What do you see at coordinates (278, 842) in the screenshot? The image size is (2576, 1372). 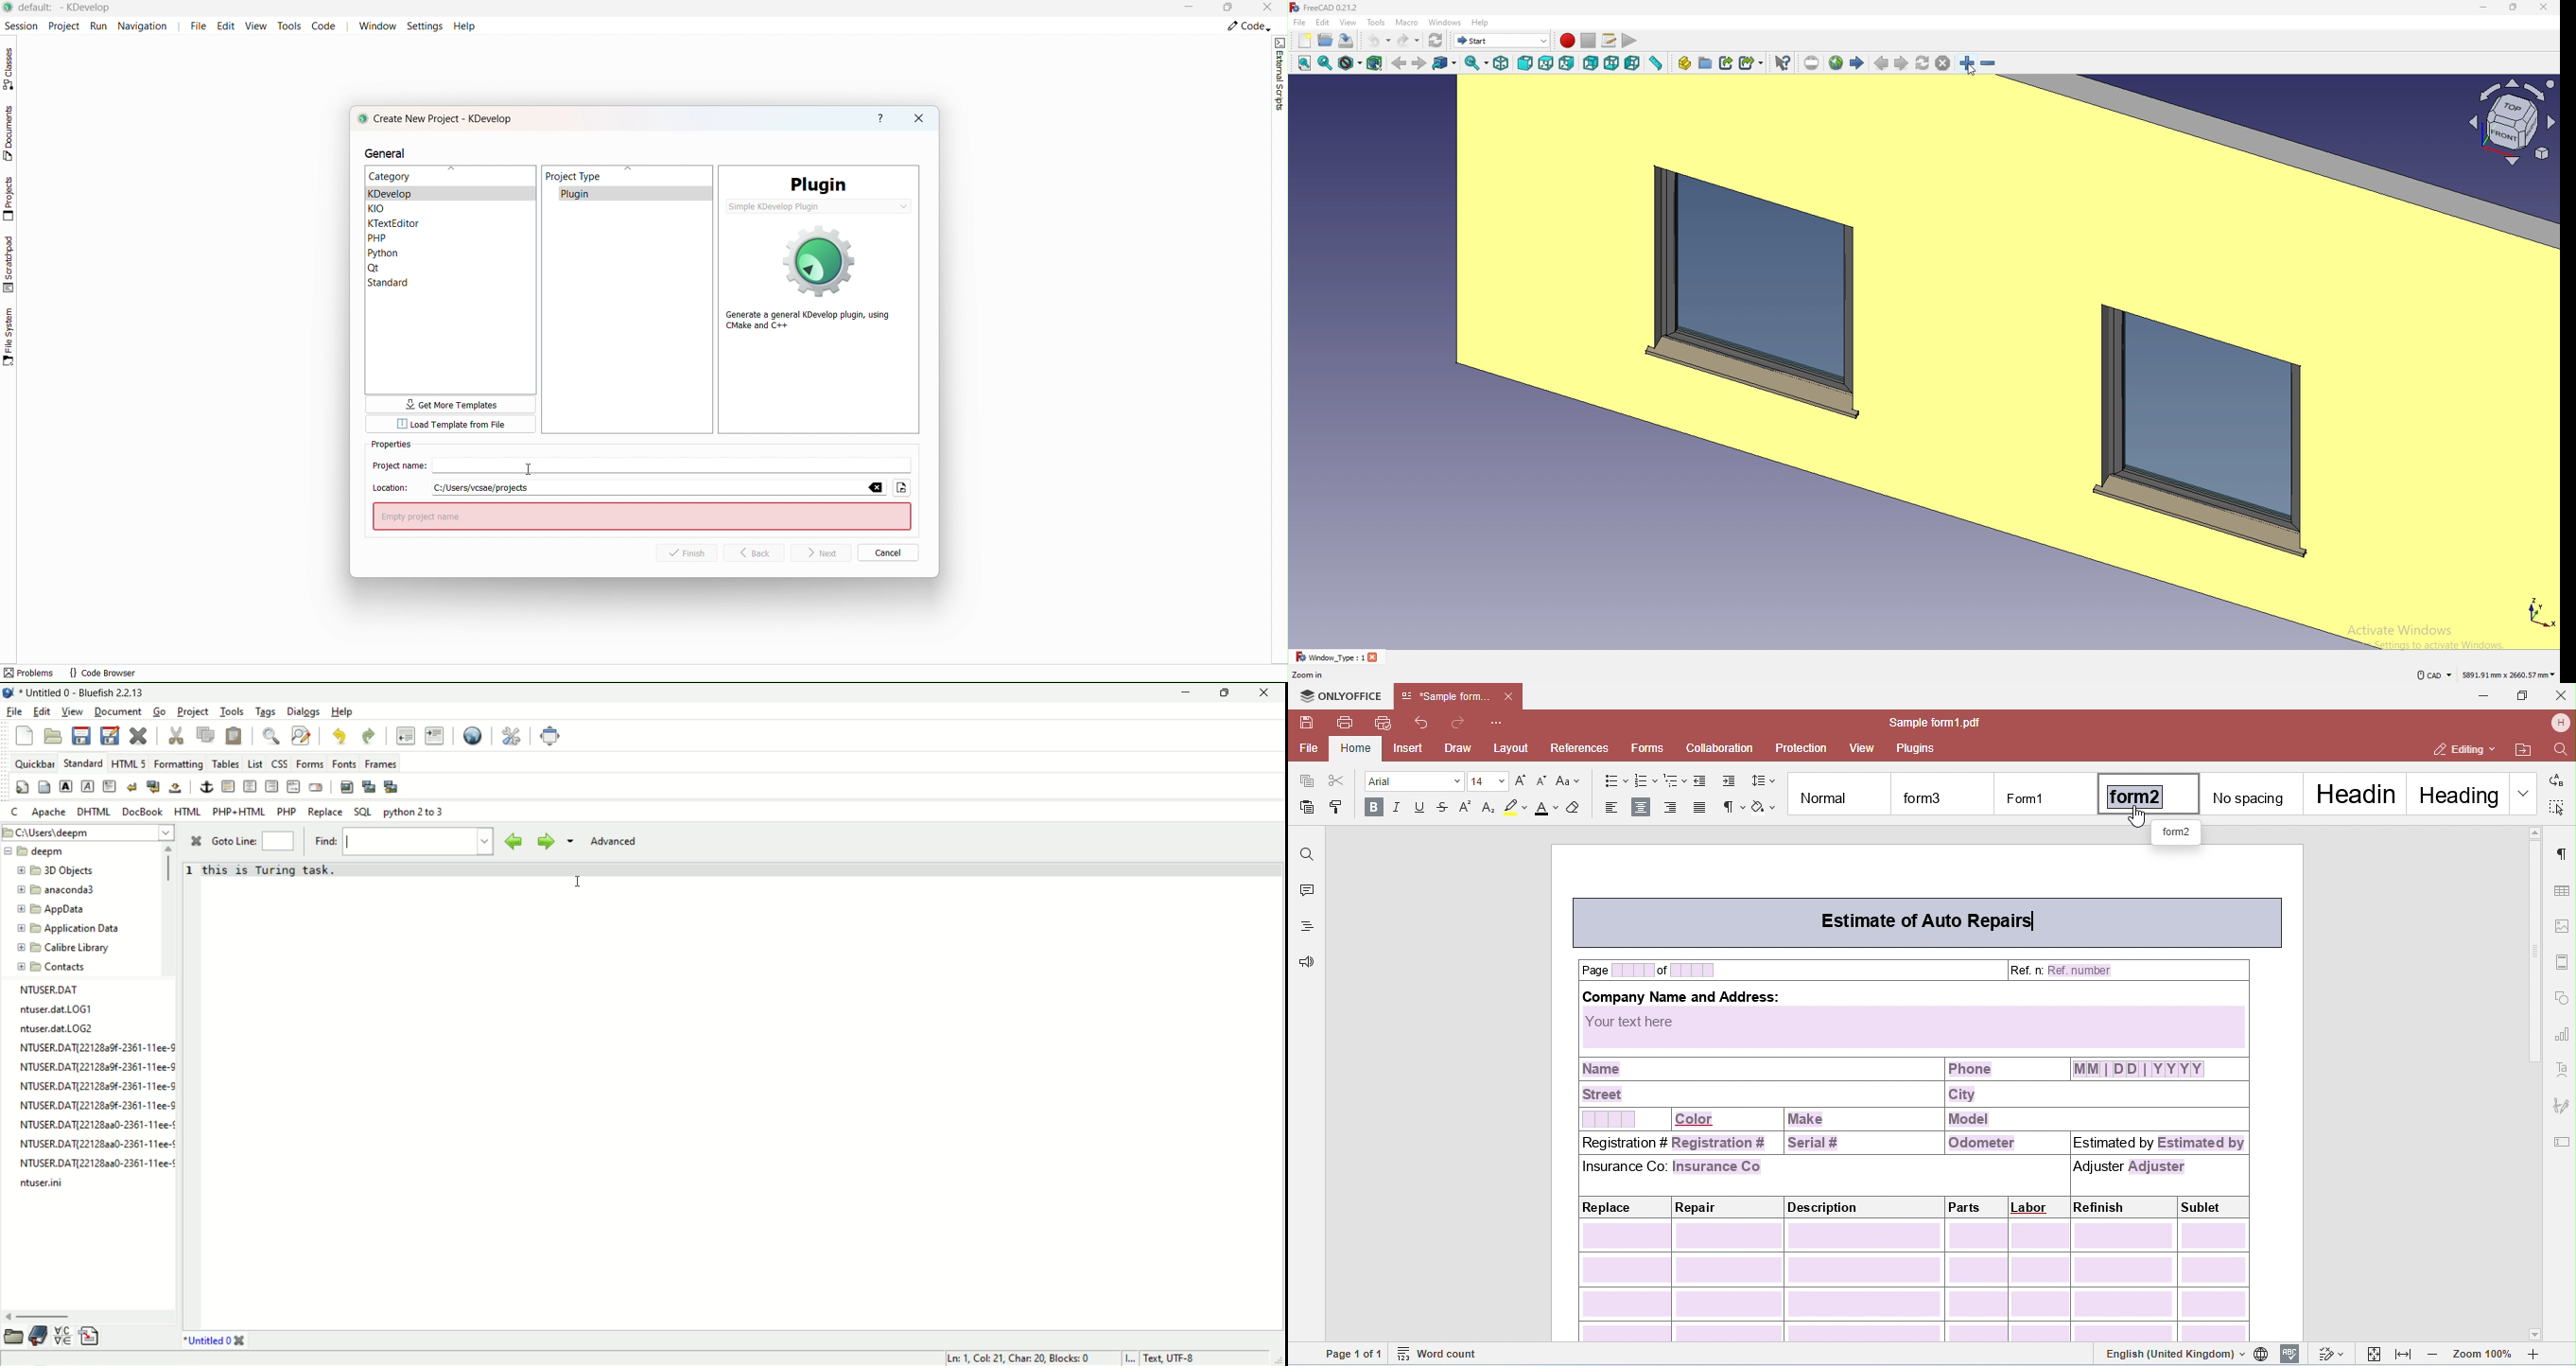 I see `goto line number` at bounding box center [278, 842].